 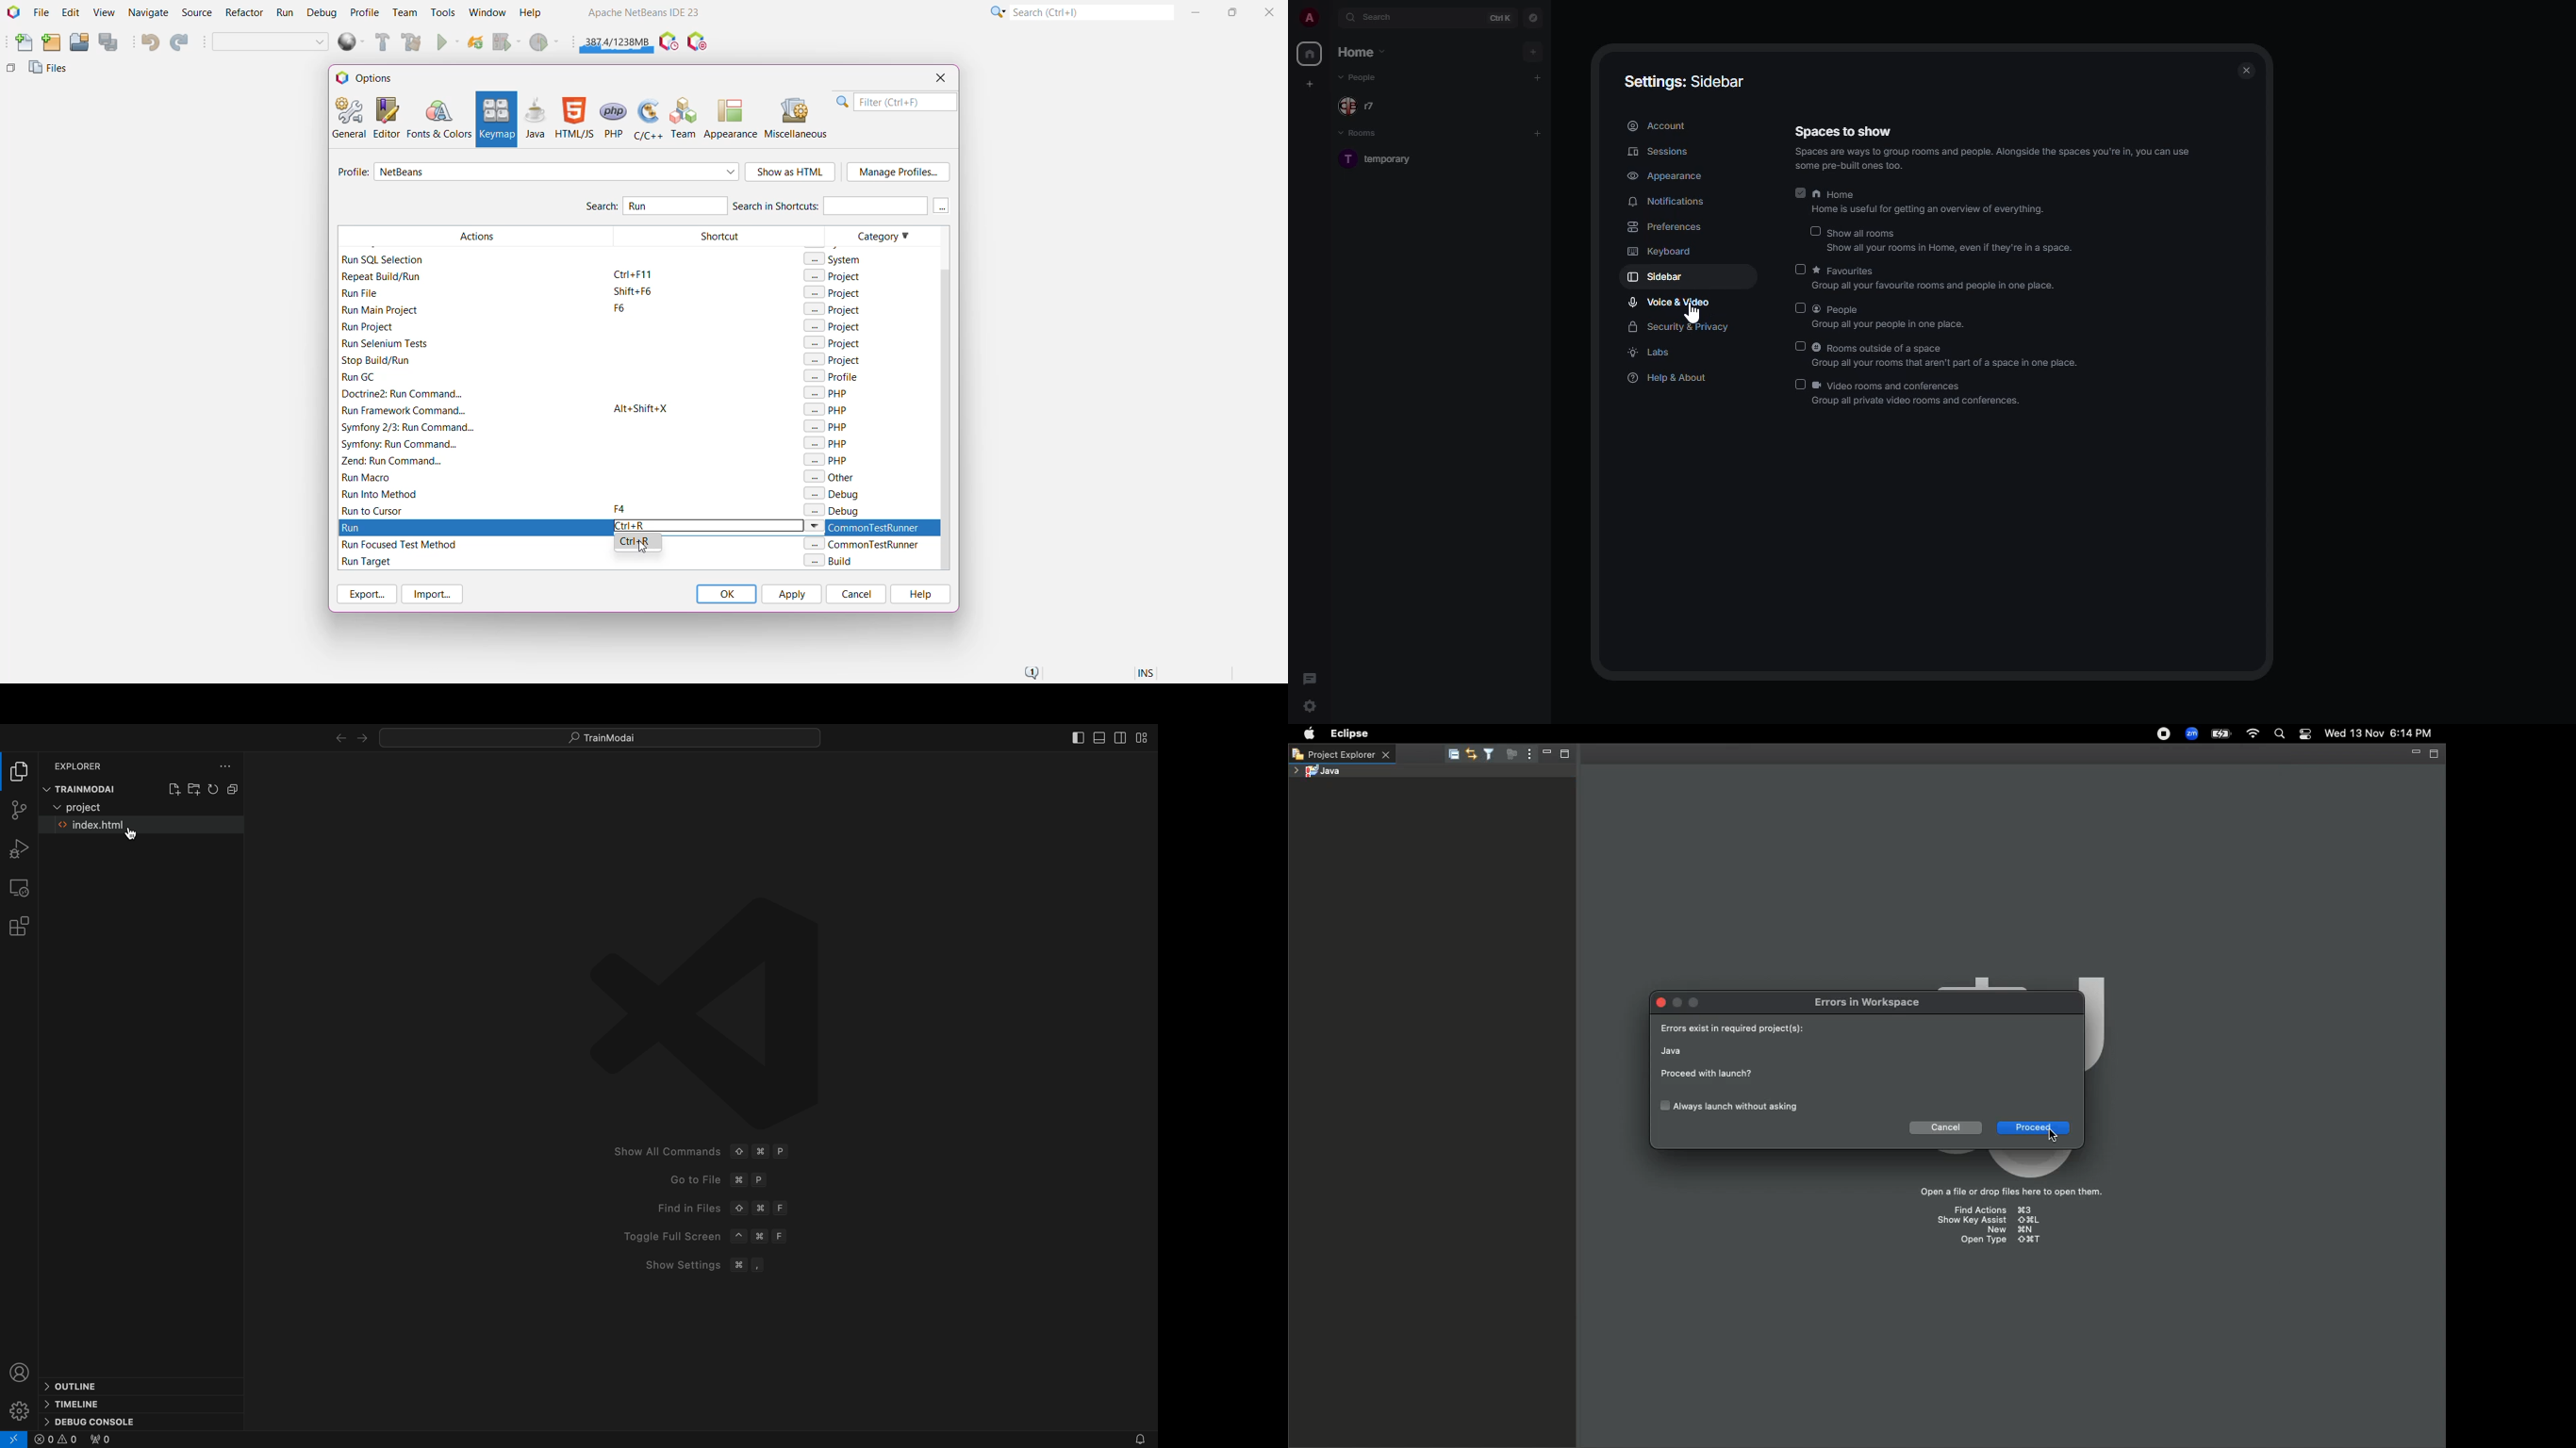 I want to click on Find, so click(x=725, y=1208).